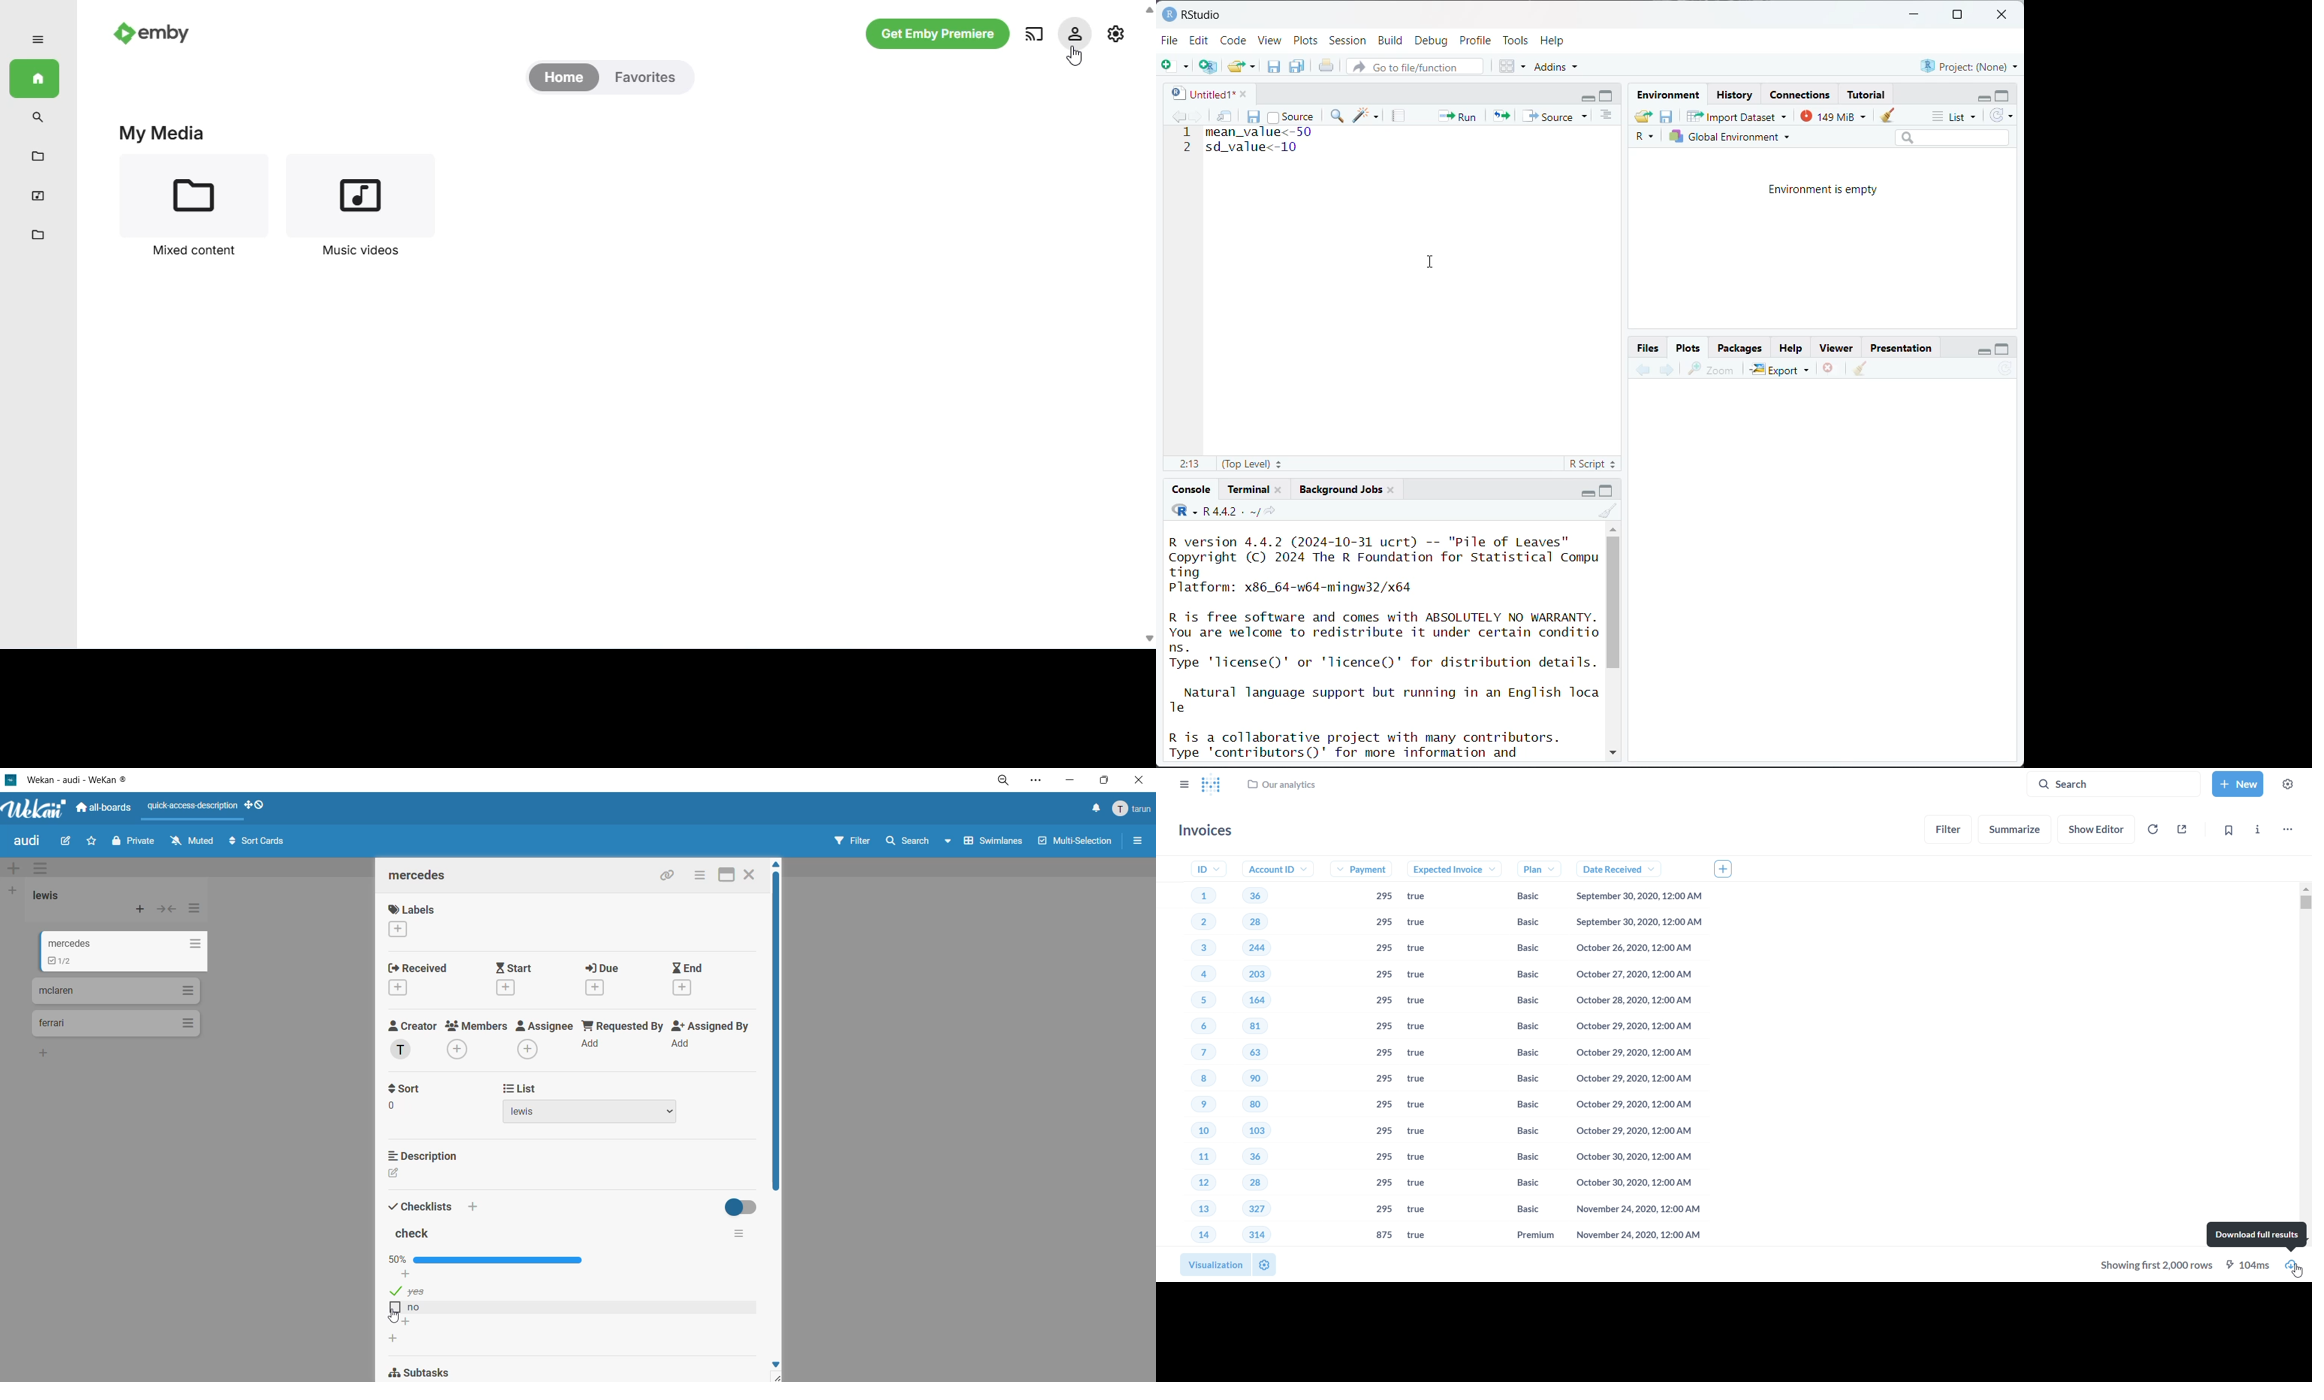 The image size is (2324, 1400). I want to click on create a project, so click(1208, 66).